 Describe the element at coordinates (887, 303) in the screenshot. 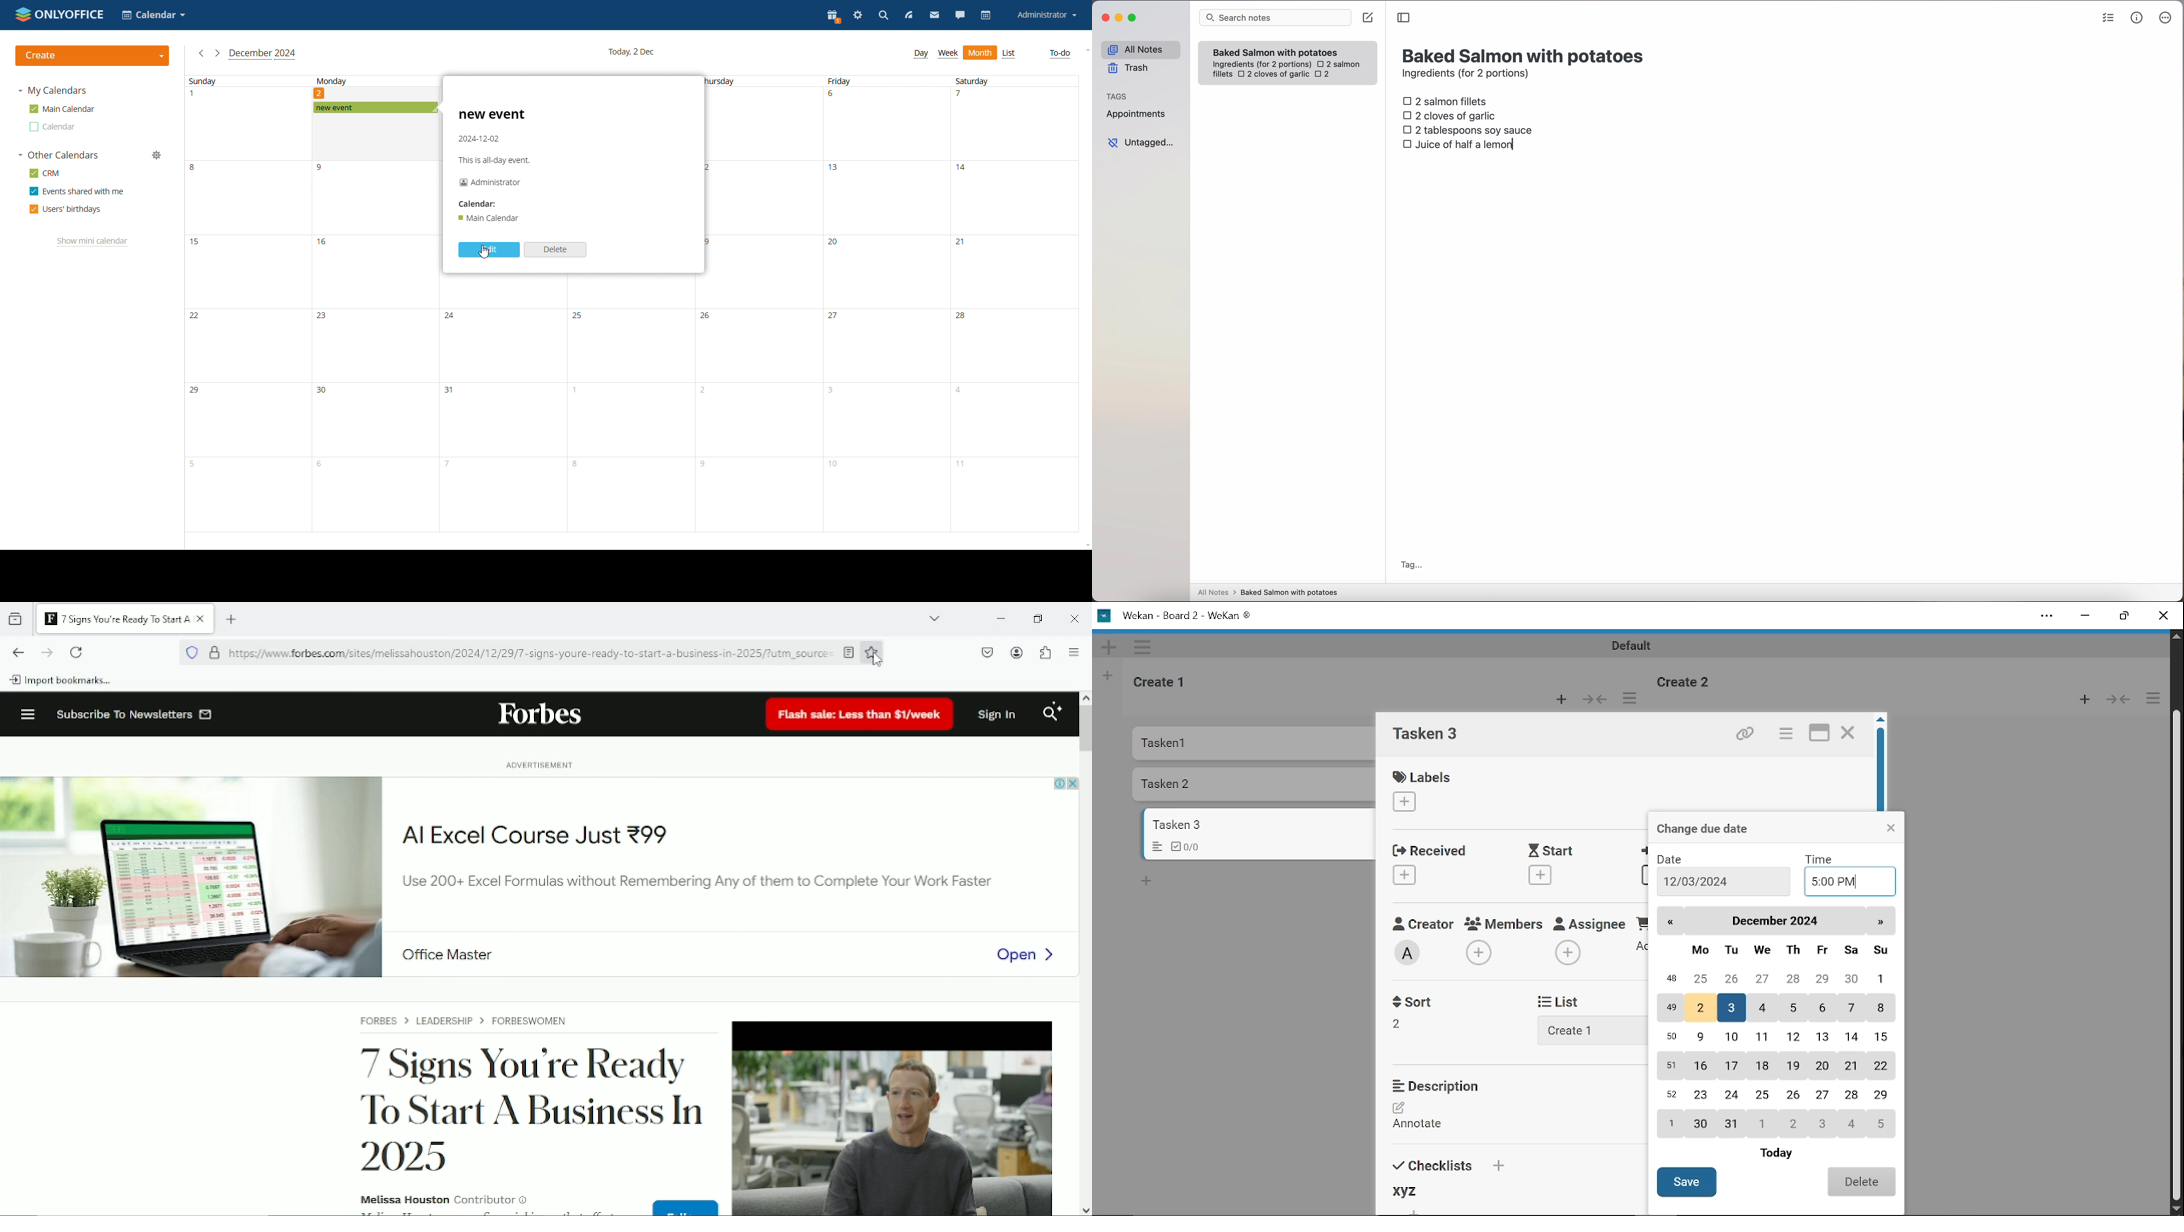

I see `friday` at that location.